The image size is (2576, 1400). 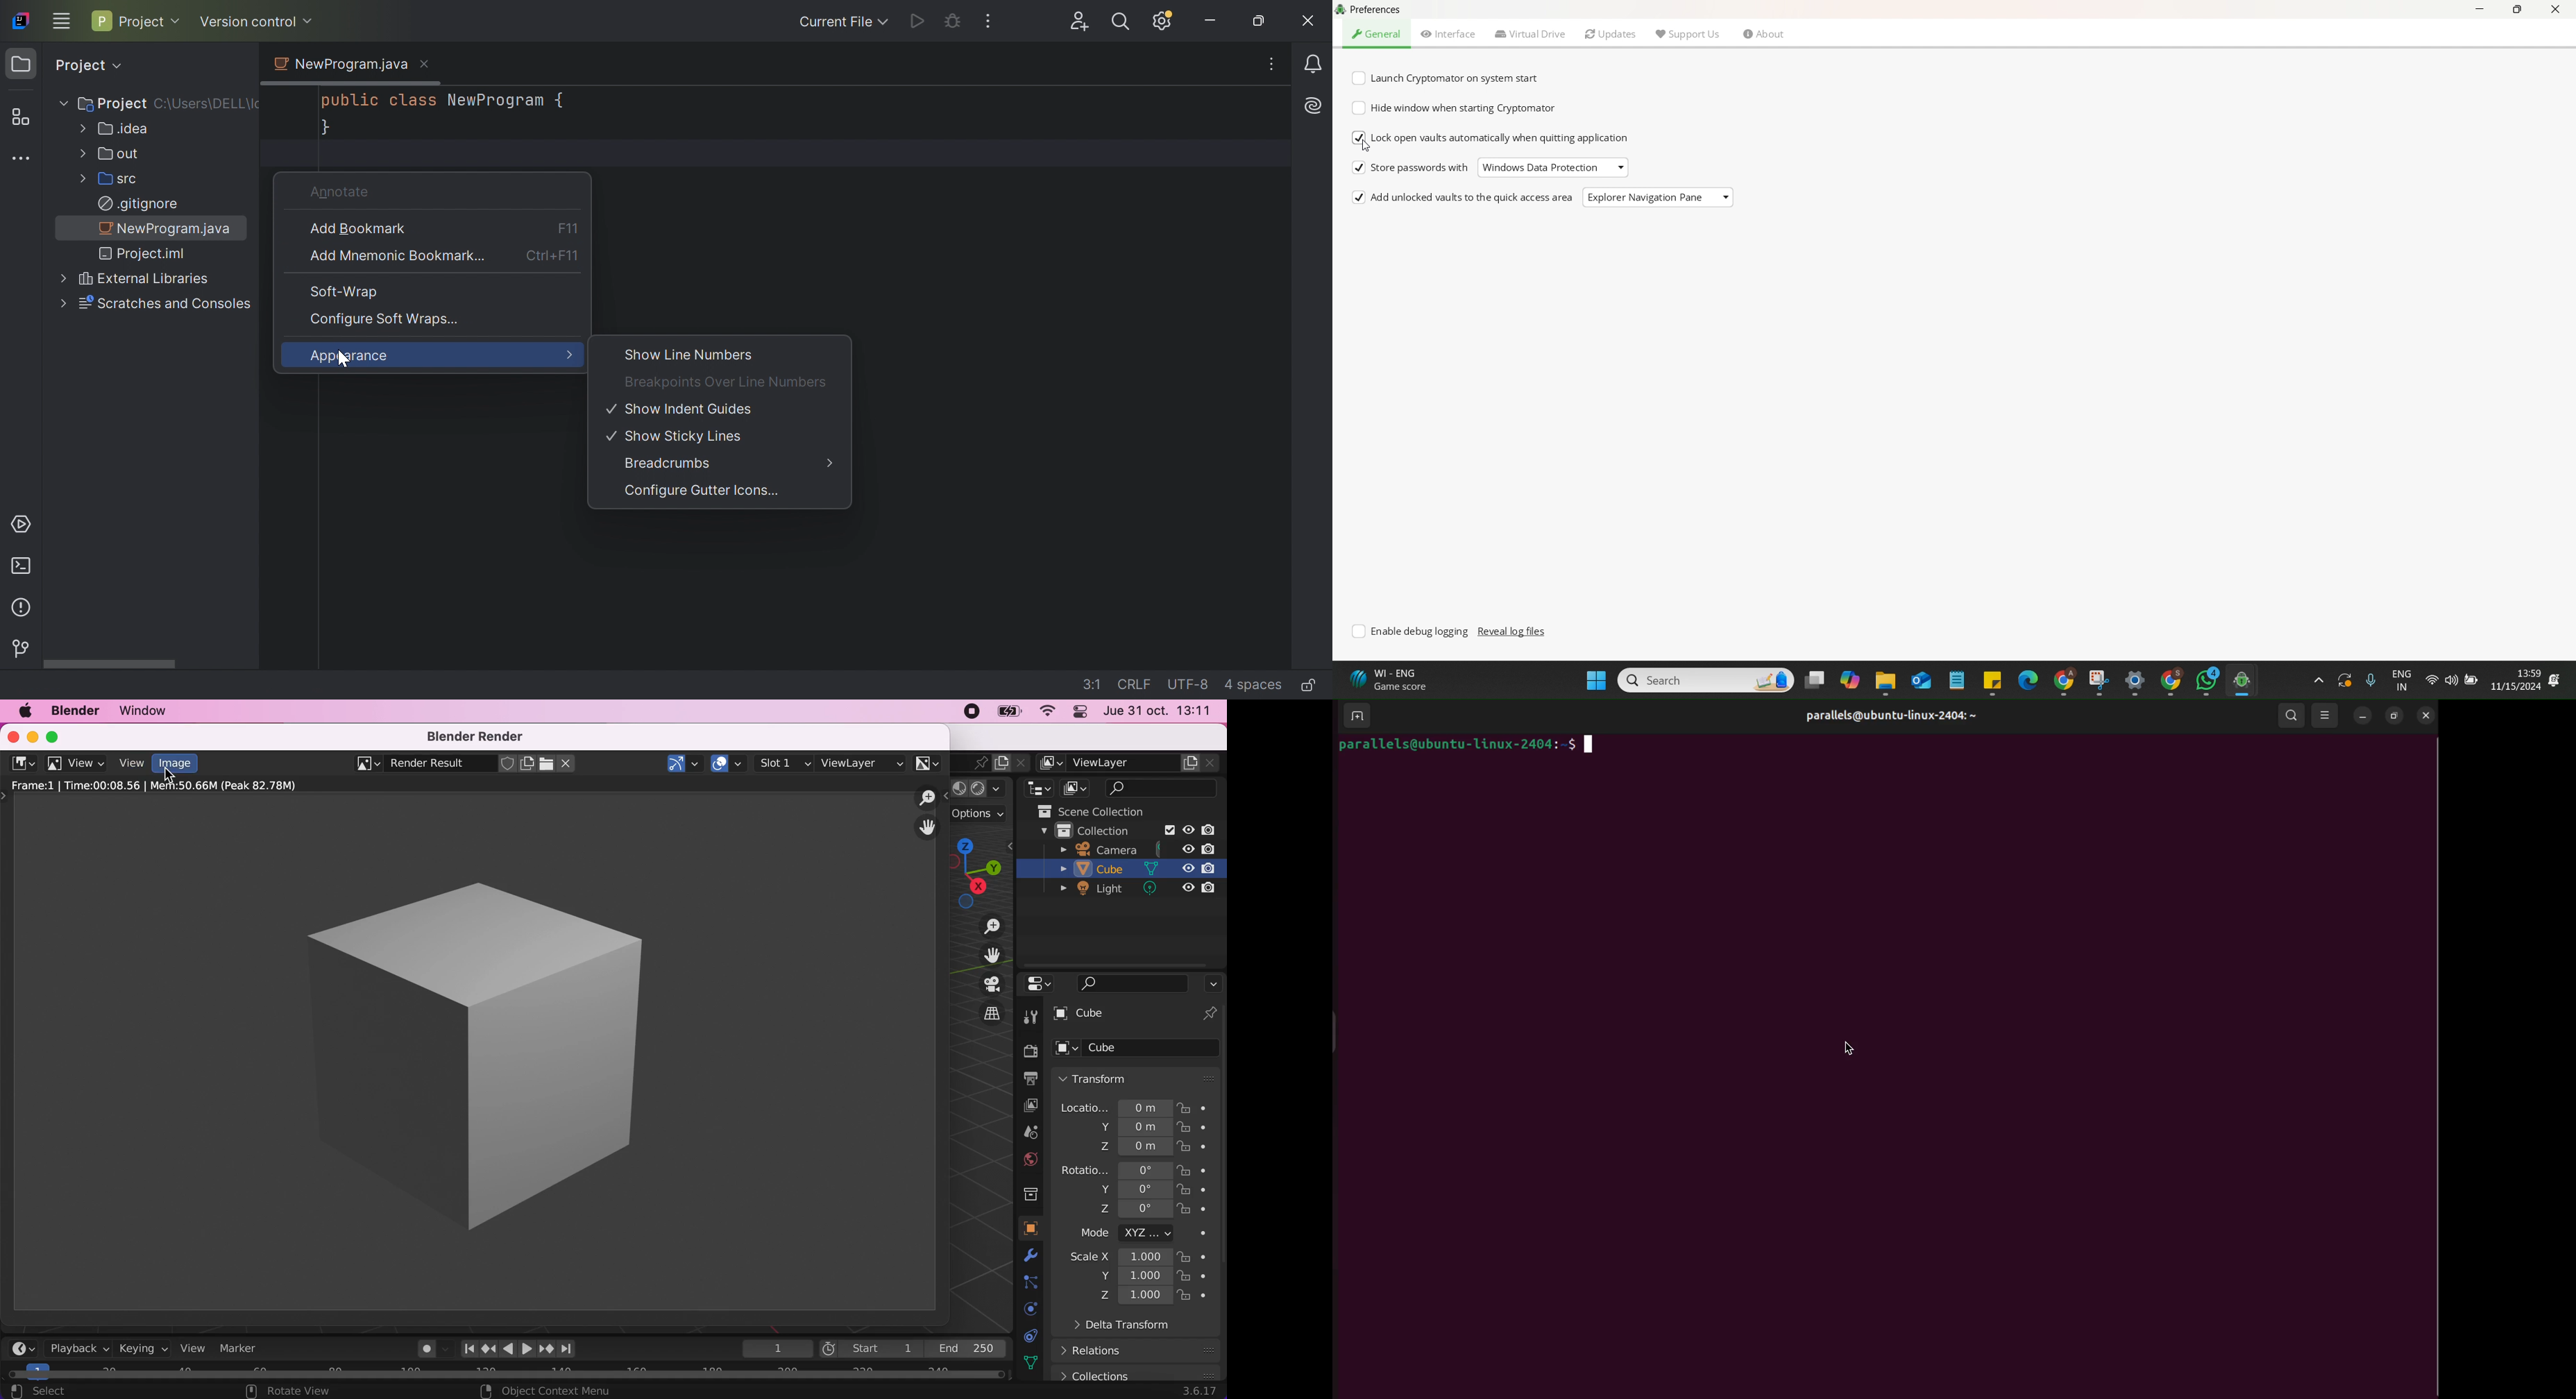 I want to click on Running Apps, so click(x=2317, y=680).